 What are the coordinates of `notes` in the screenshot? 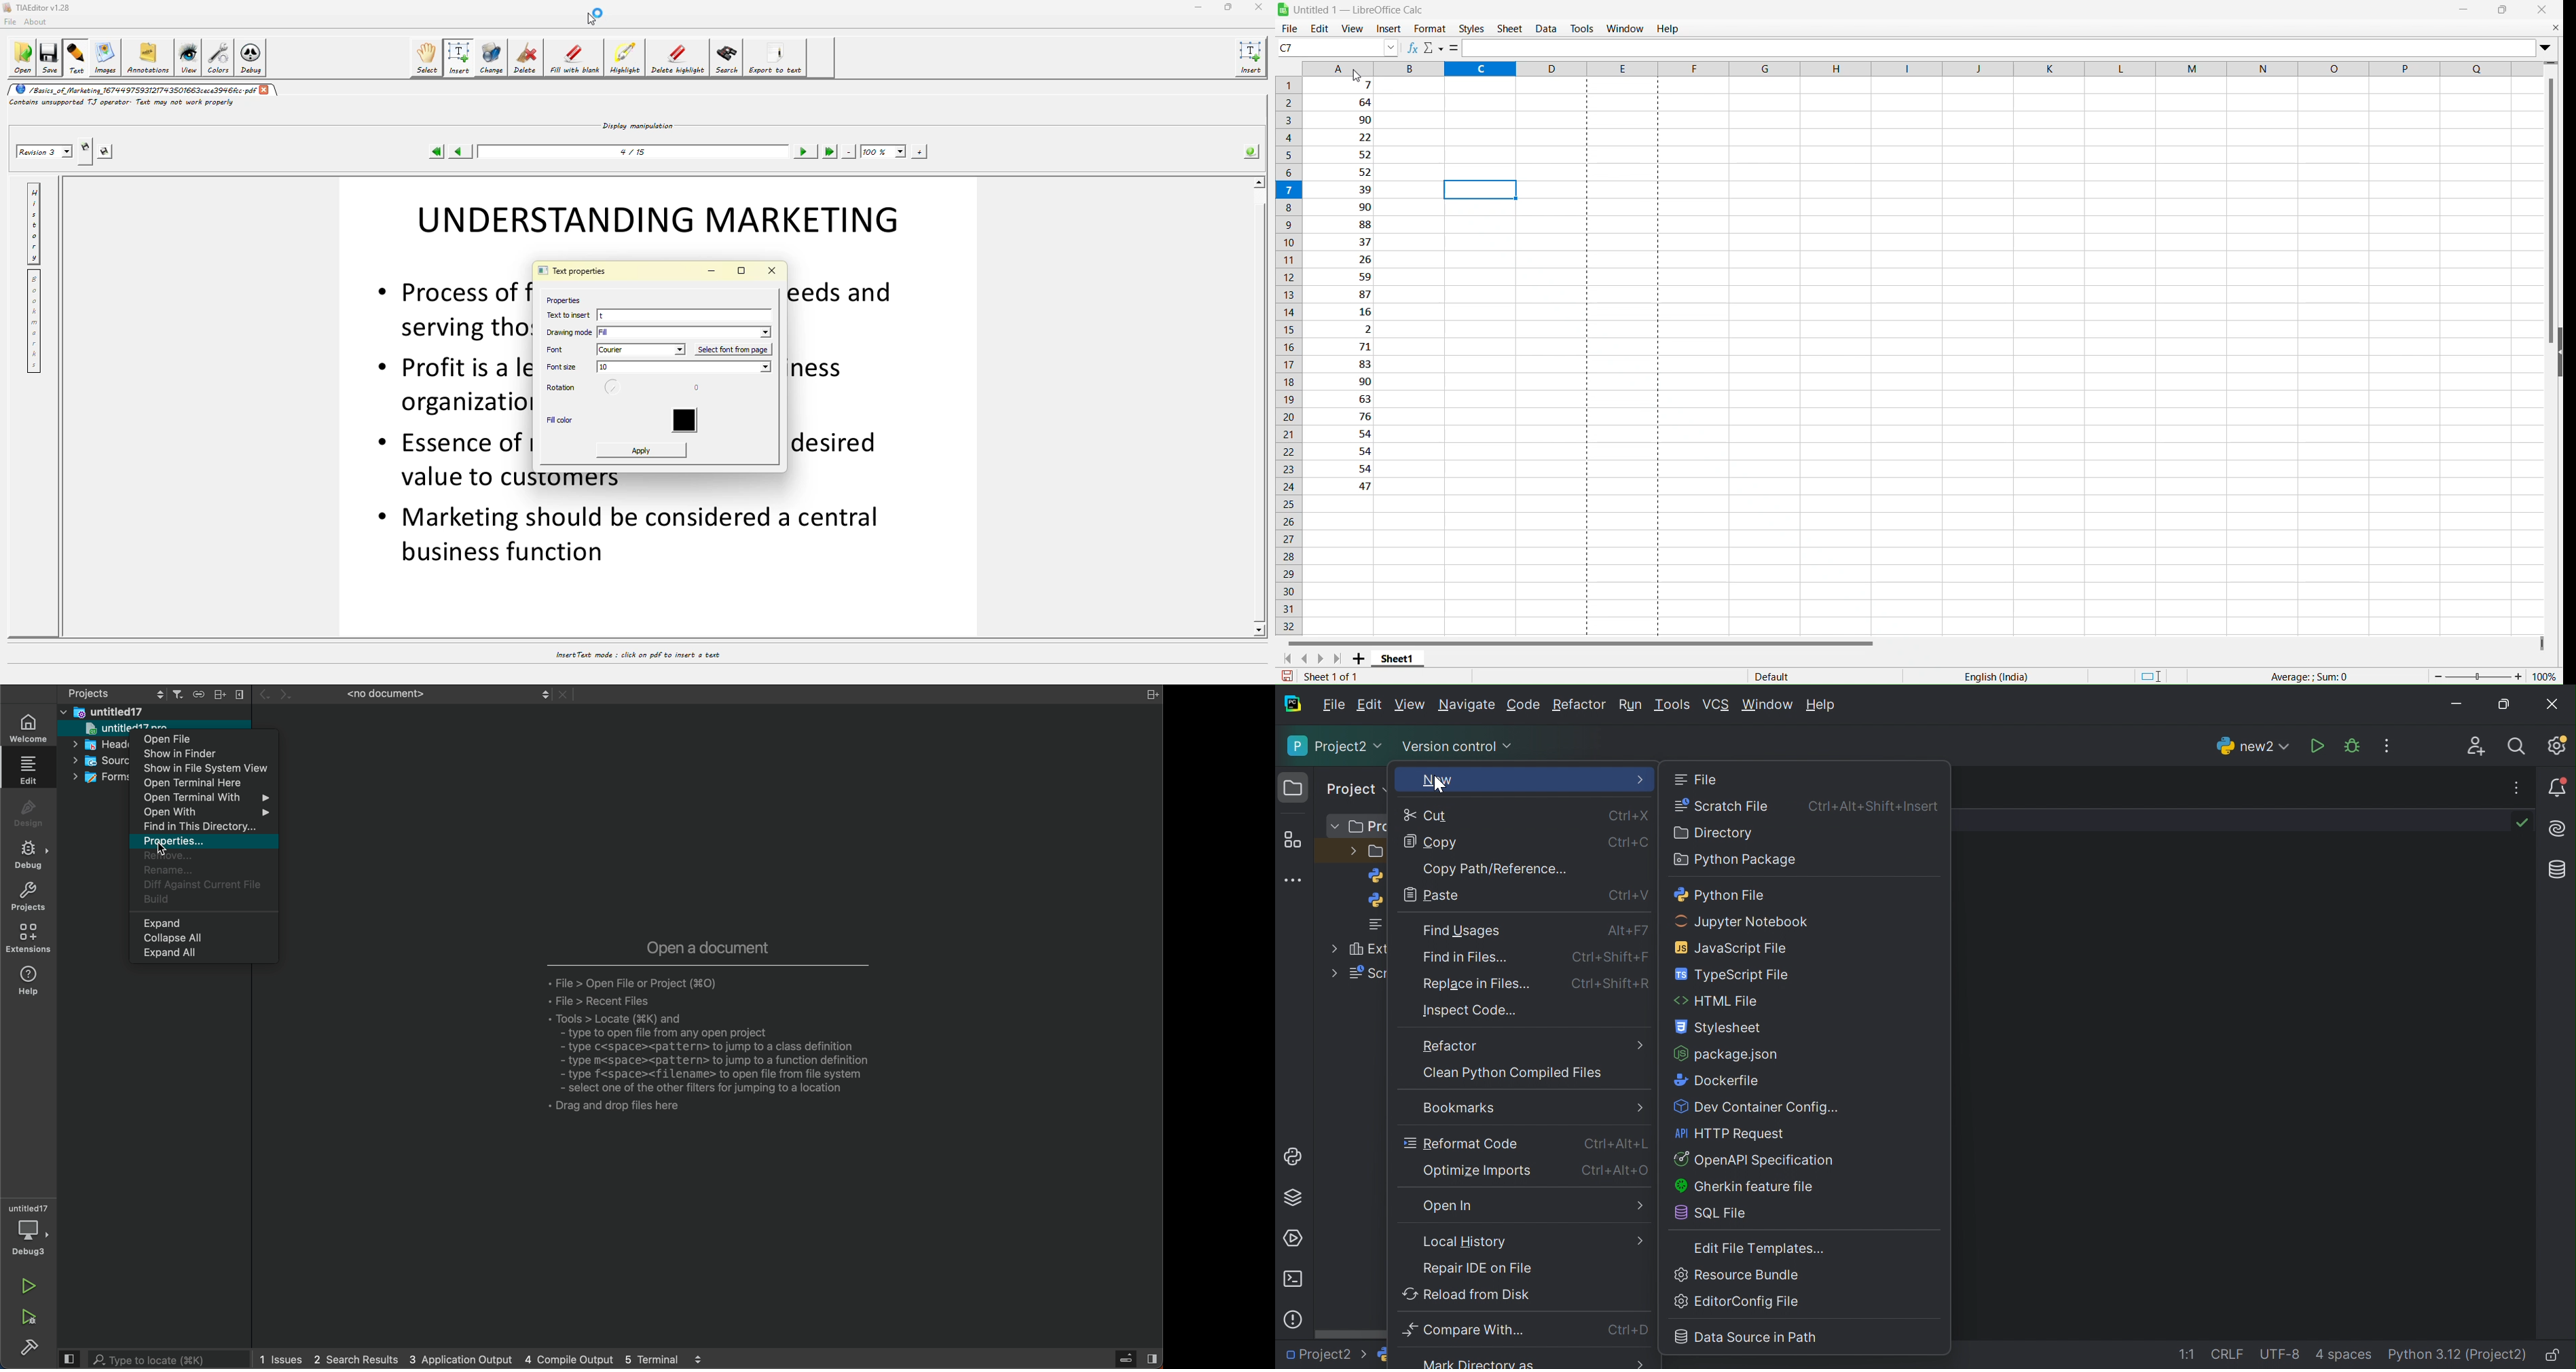 It's located at (1380, 926).